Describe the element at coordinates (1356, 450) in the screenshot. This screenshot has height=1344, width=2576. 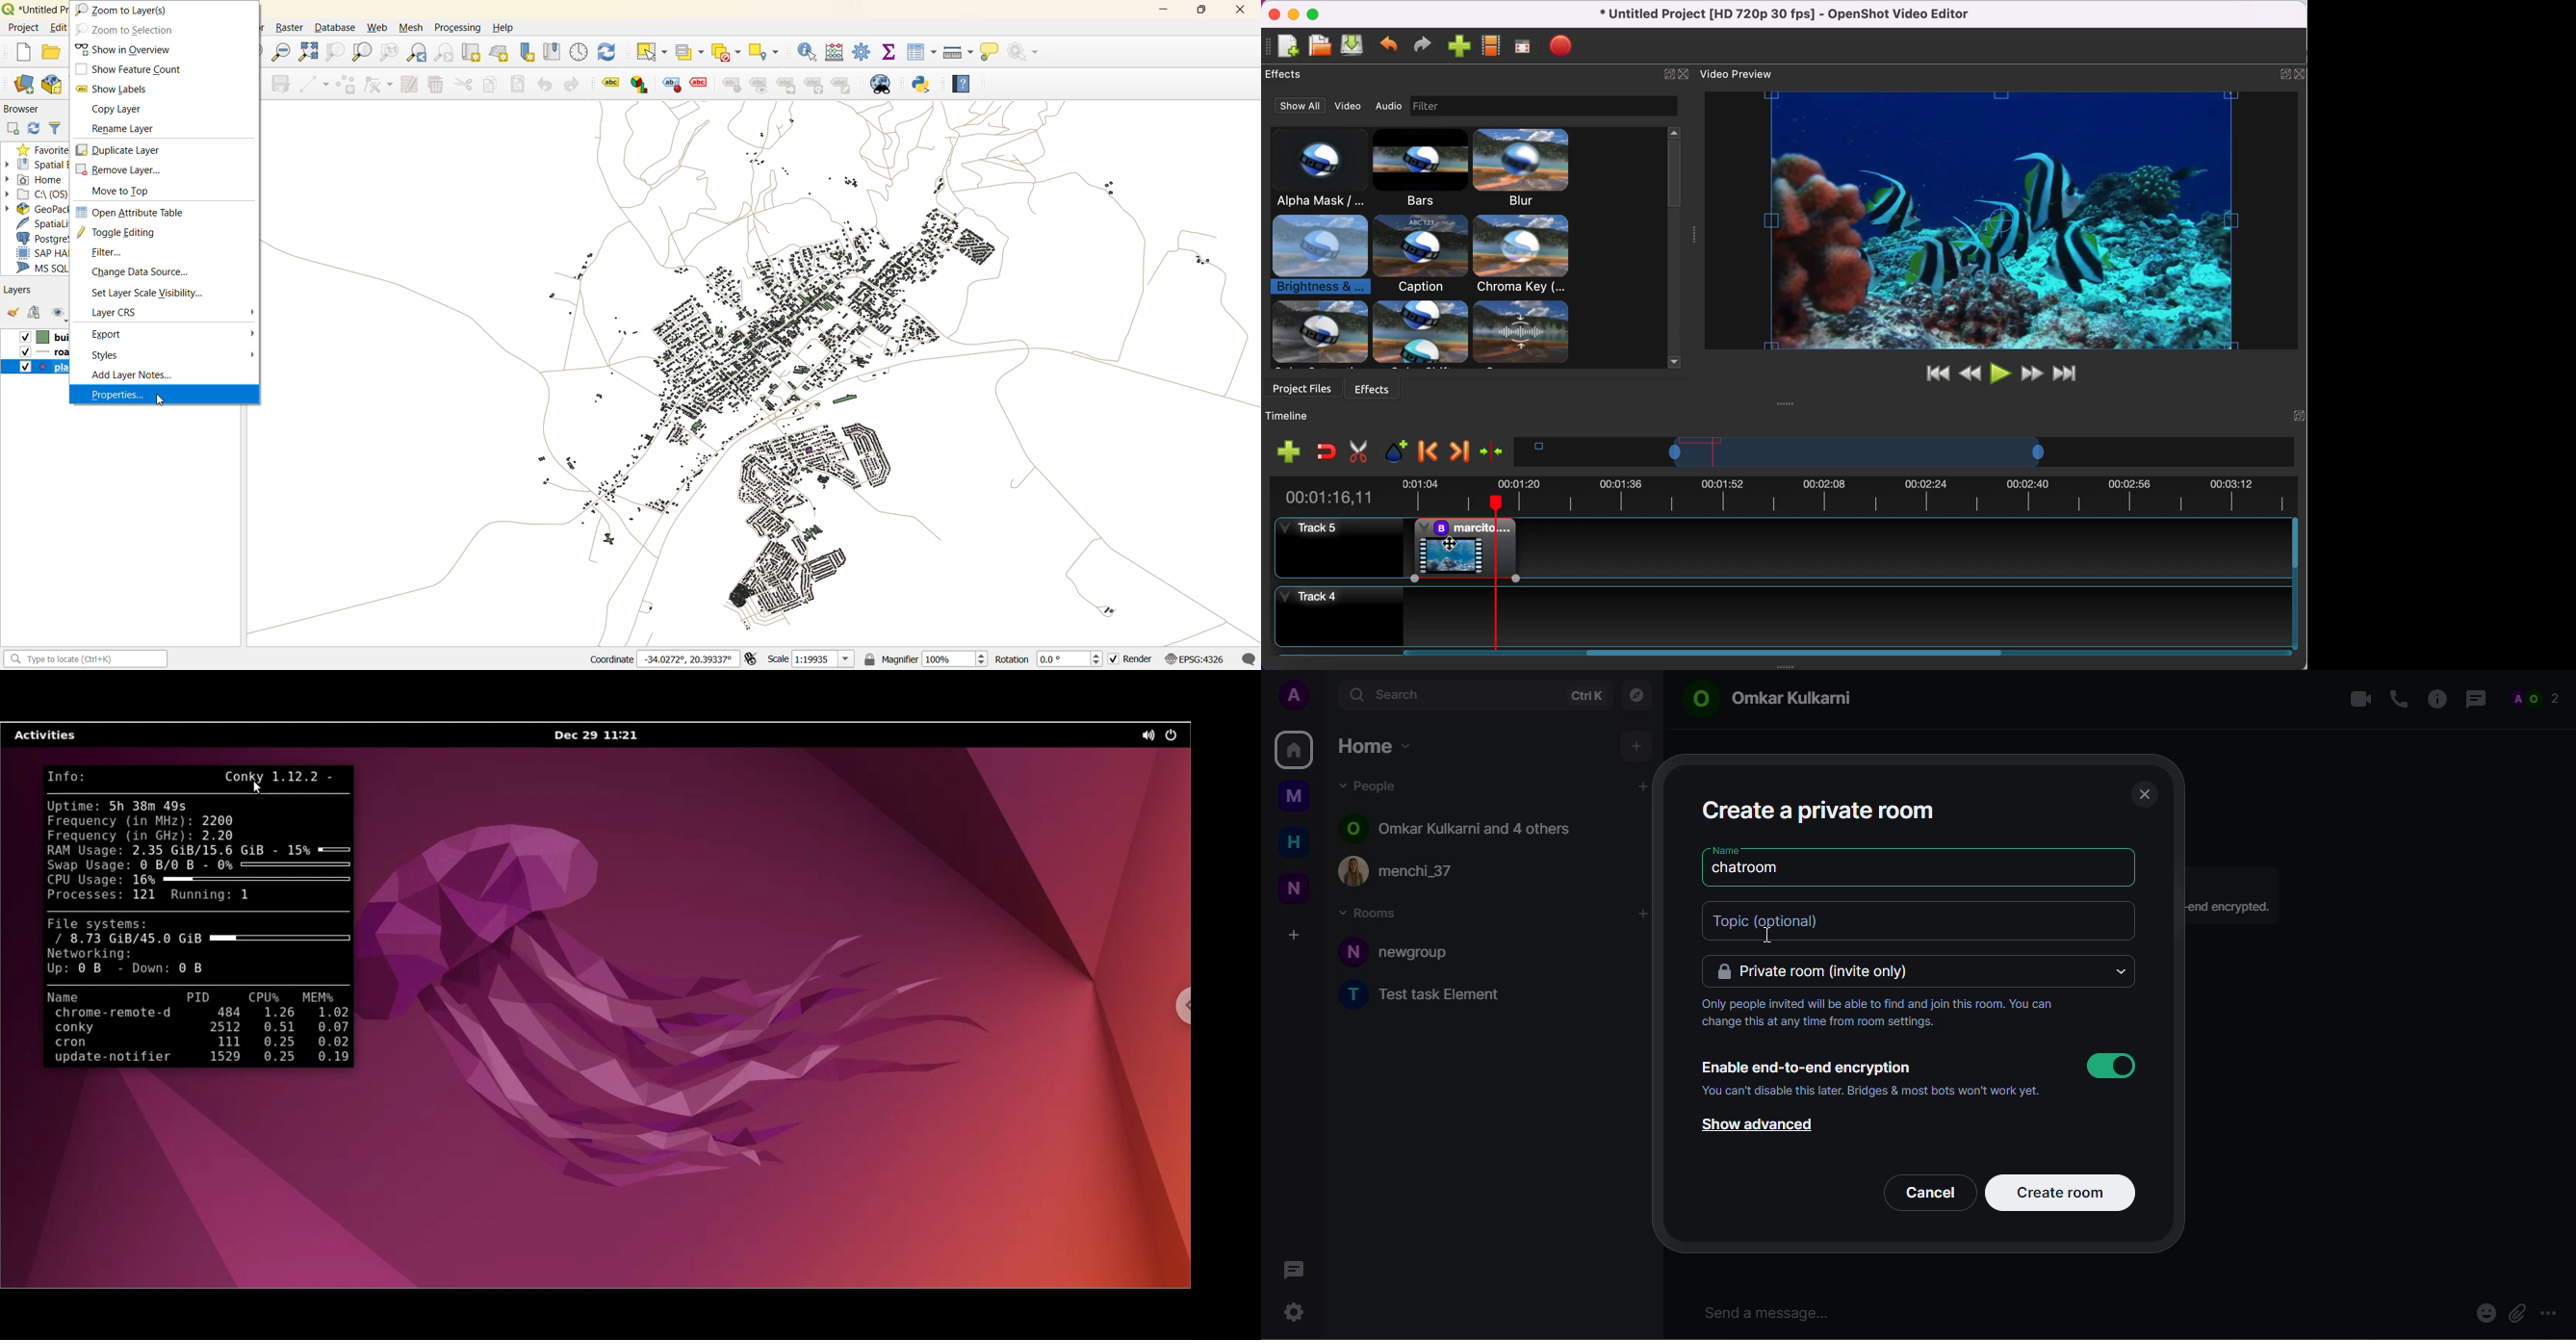
I see `cut` at that location.